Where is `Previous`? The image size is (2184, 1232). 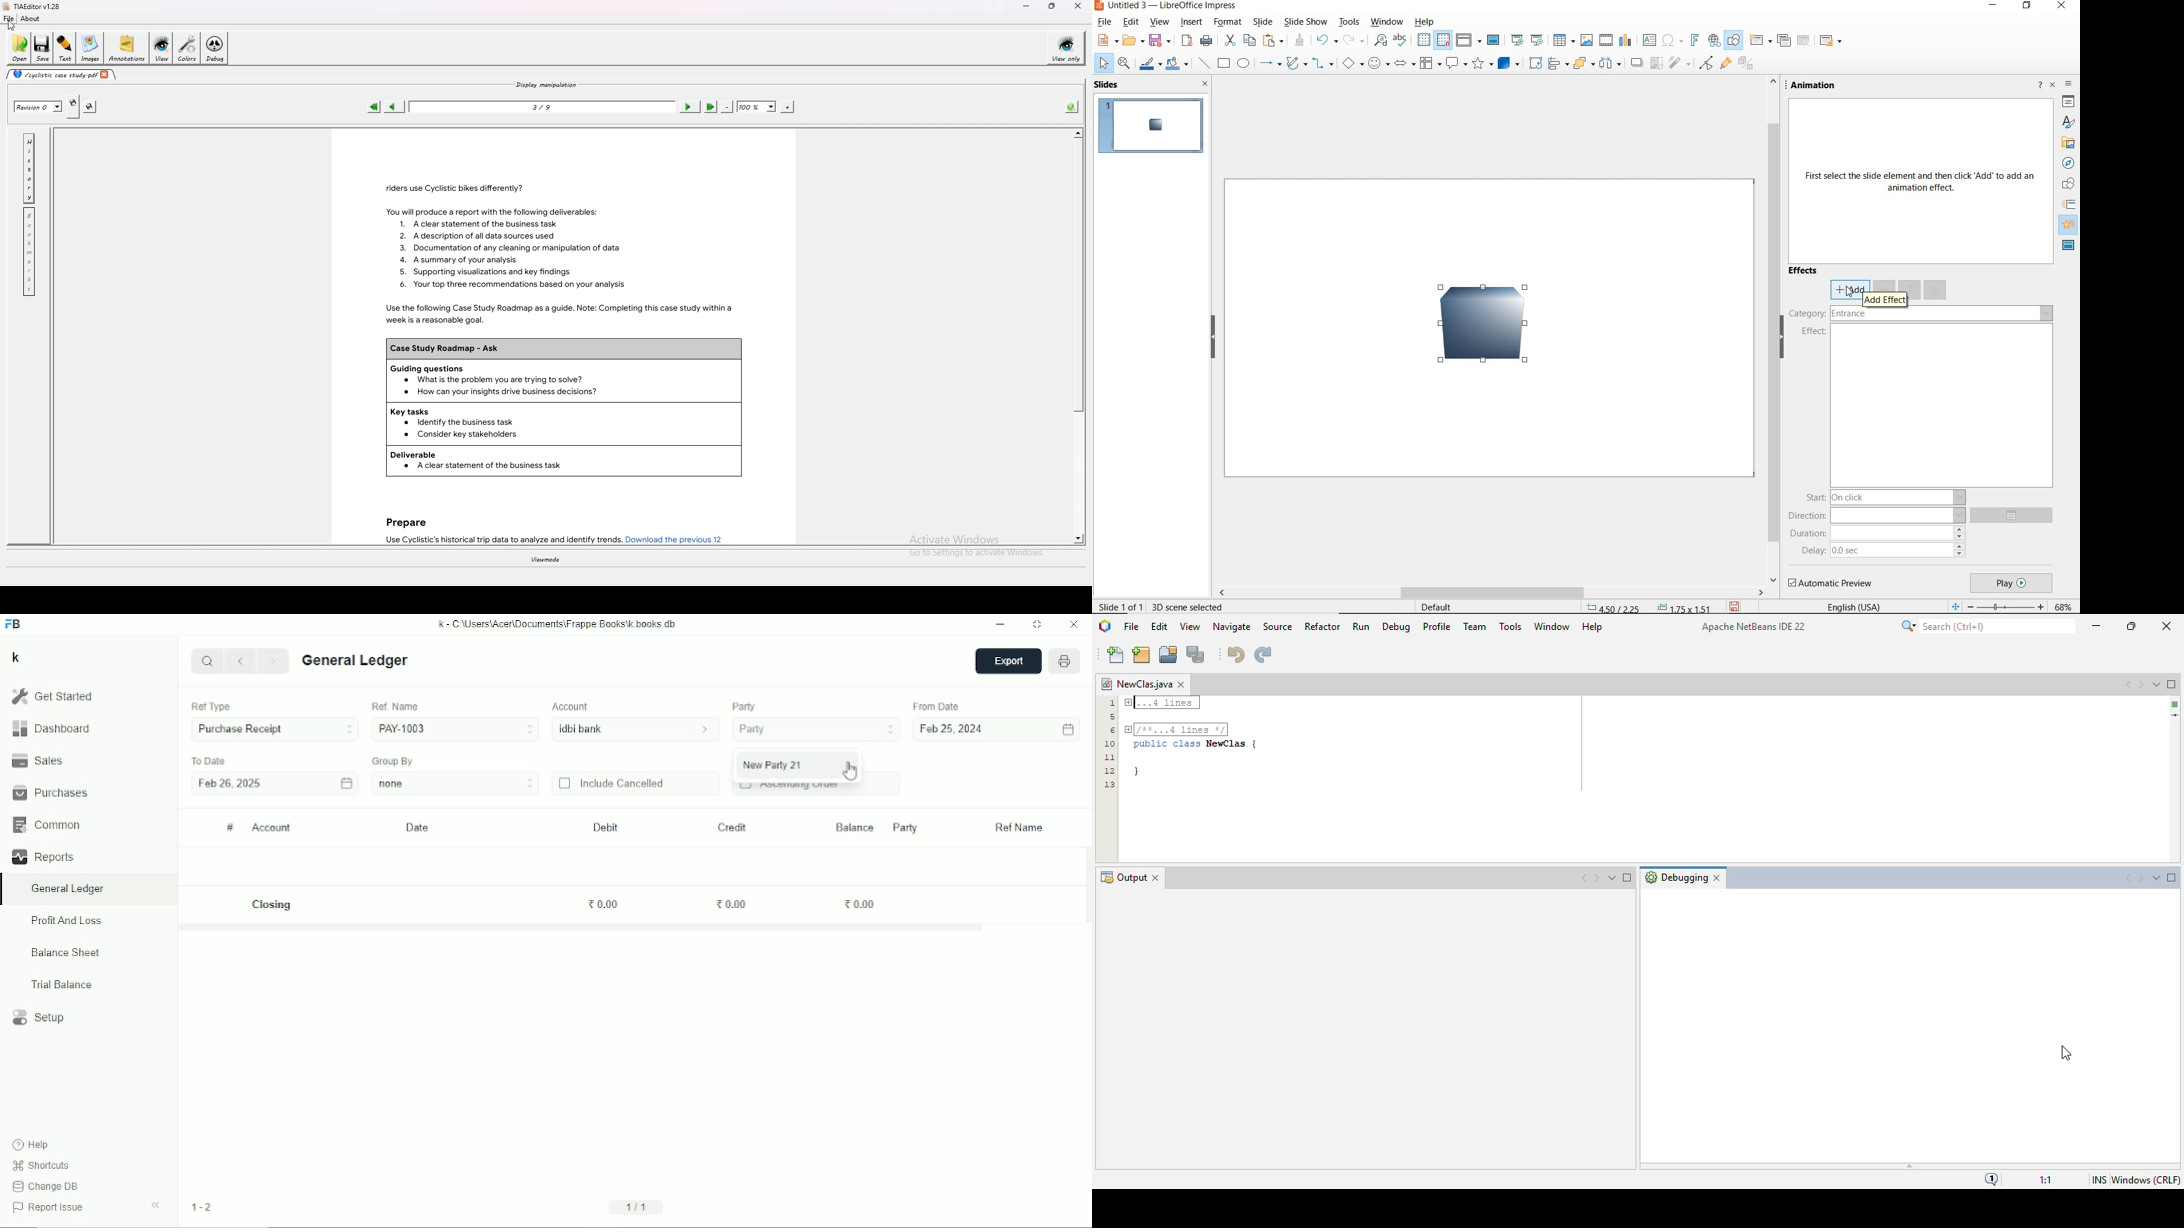 Previous is located at coordinates (1578, 879).